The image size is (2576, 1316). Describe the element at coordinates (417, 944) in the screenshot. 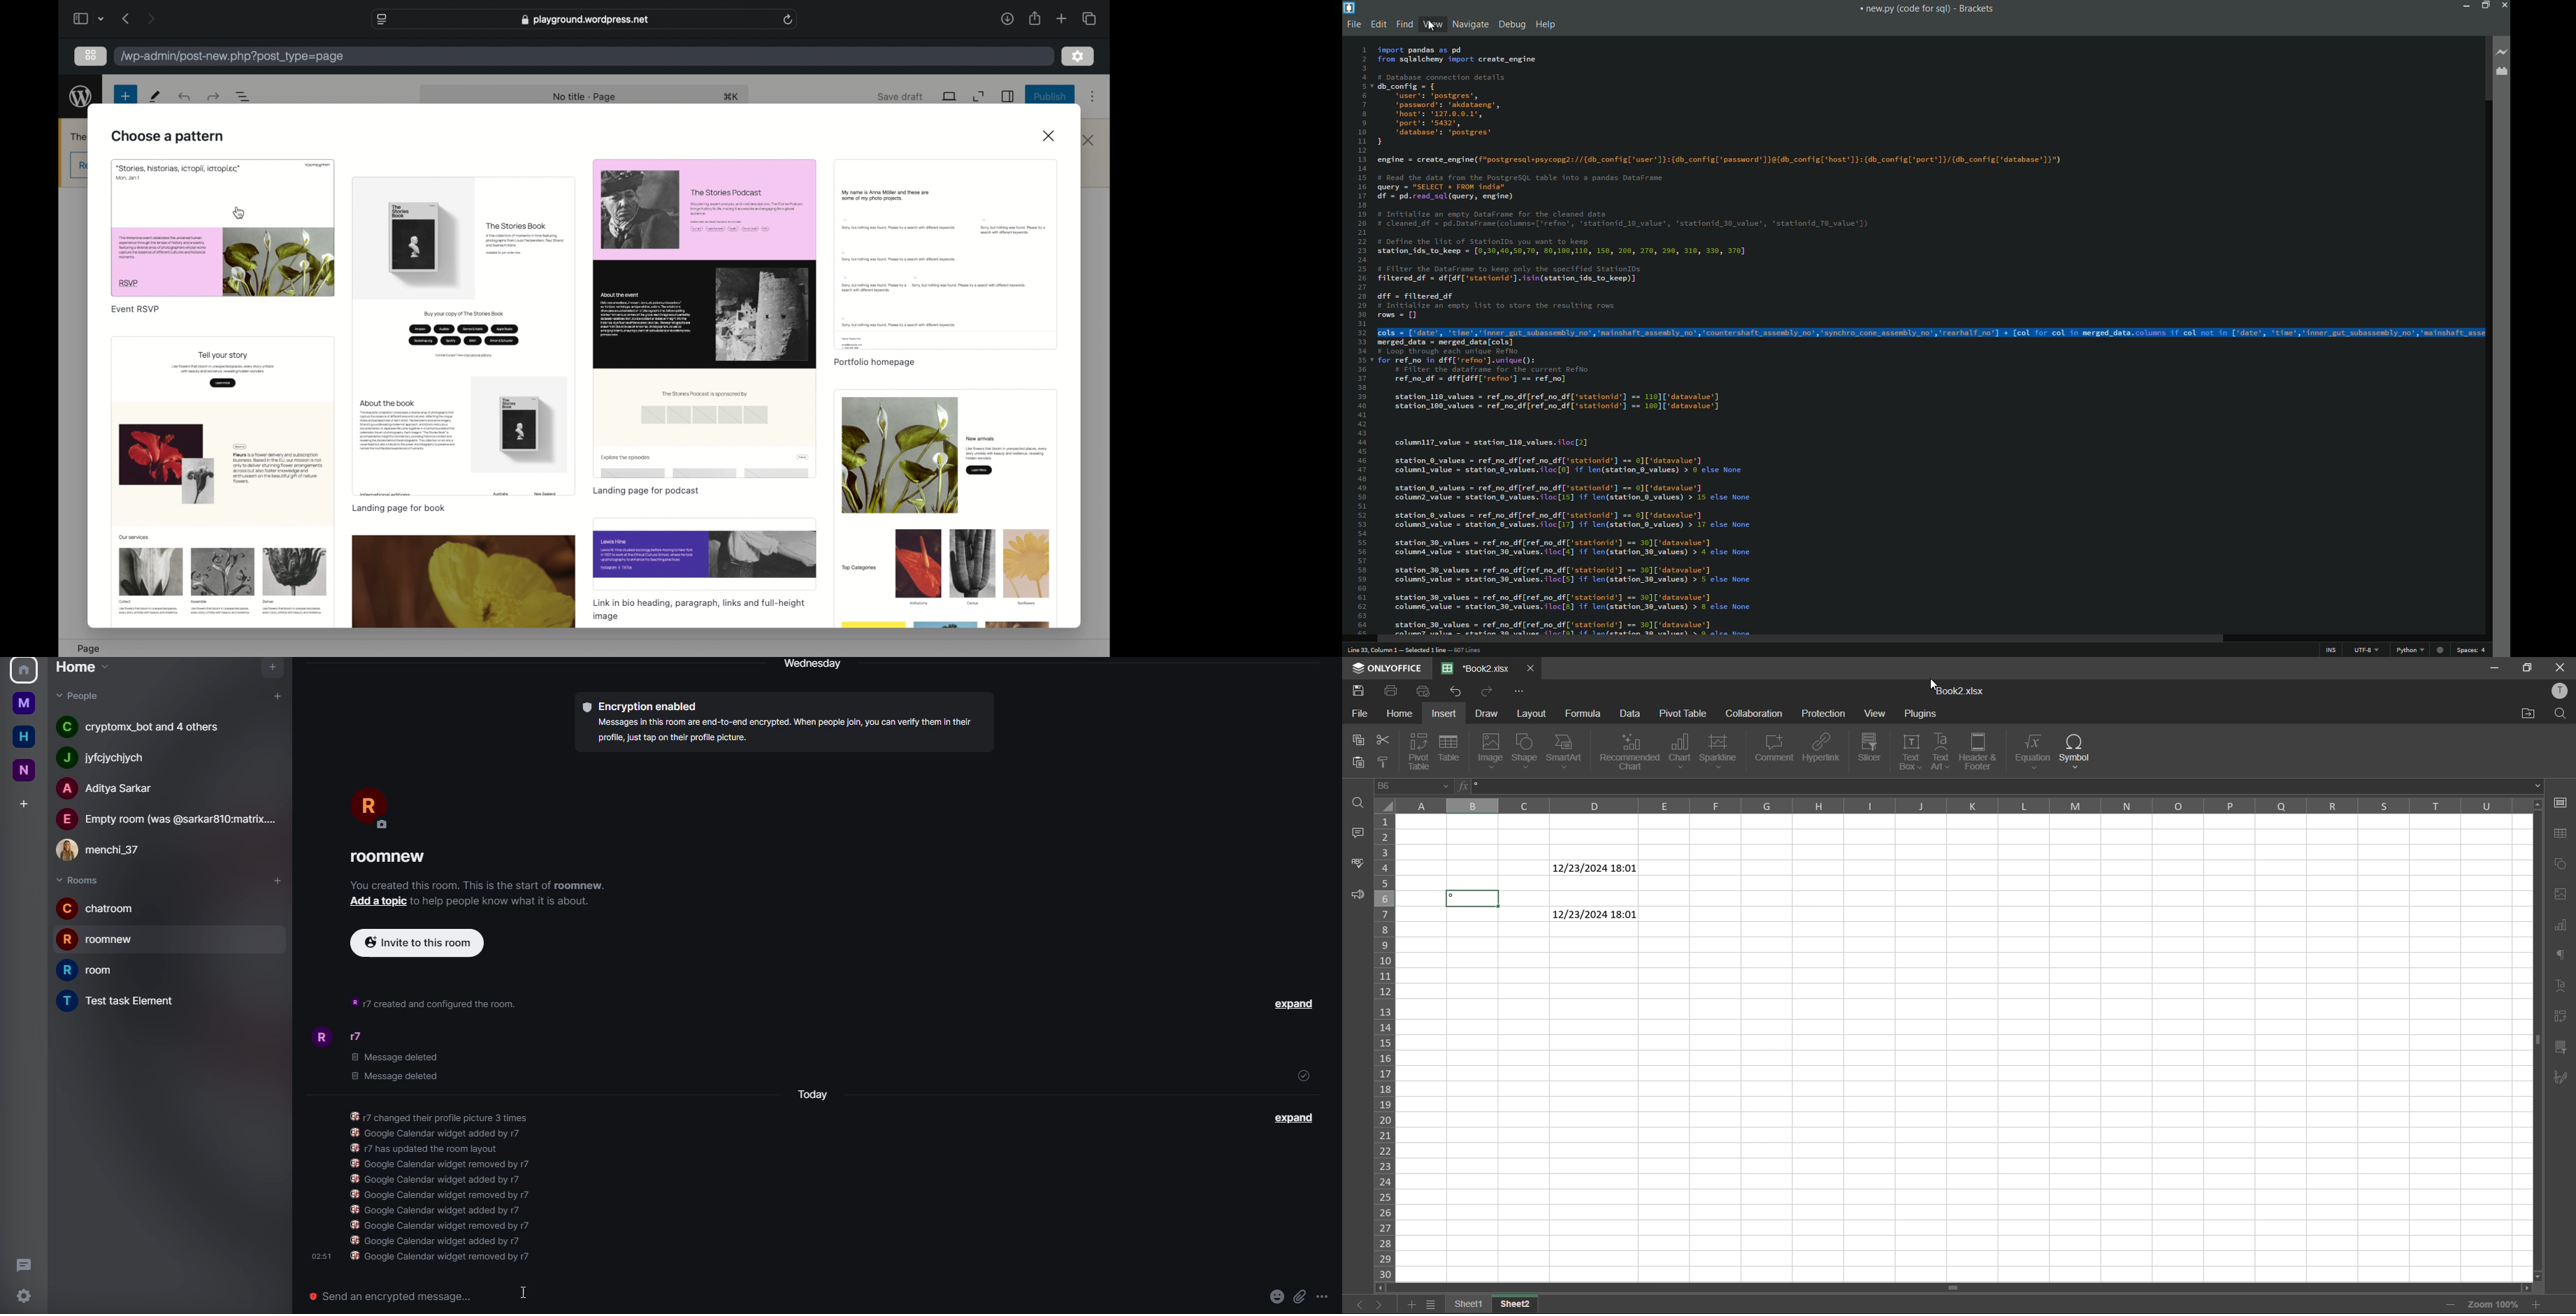

I see `invite to this room` at that location.